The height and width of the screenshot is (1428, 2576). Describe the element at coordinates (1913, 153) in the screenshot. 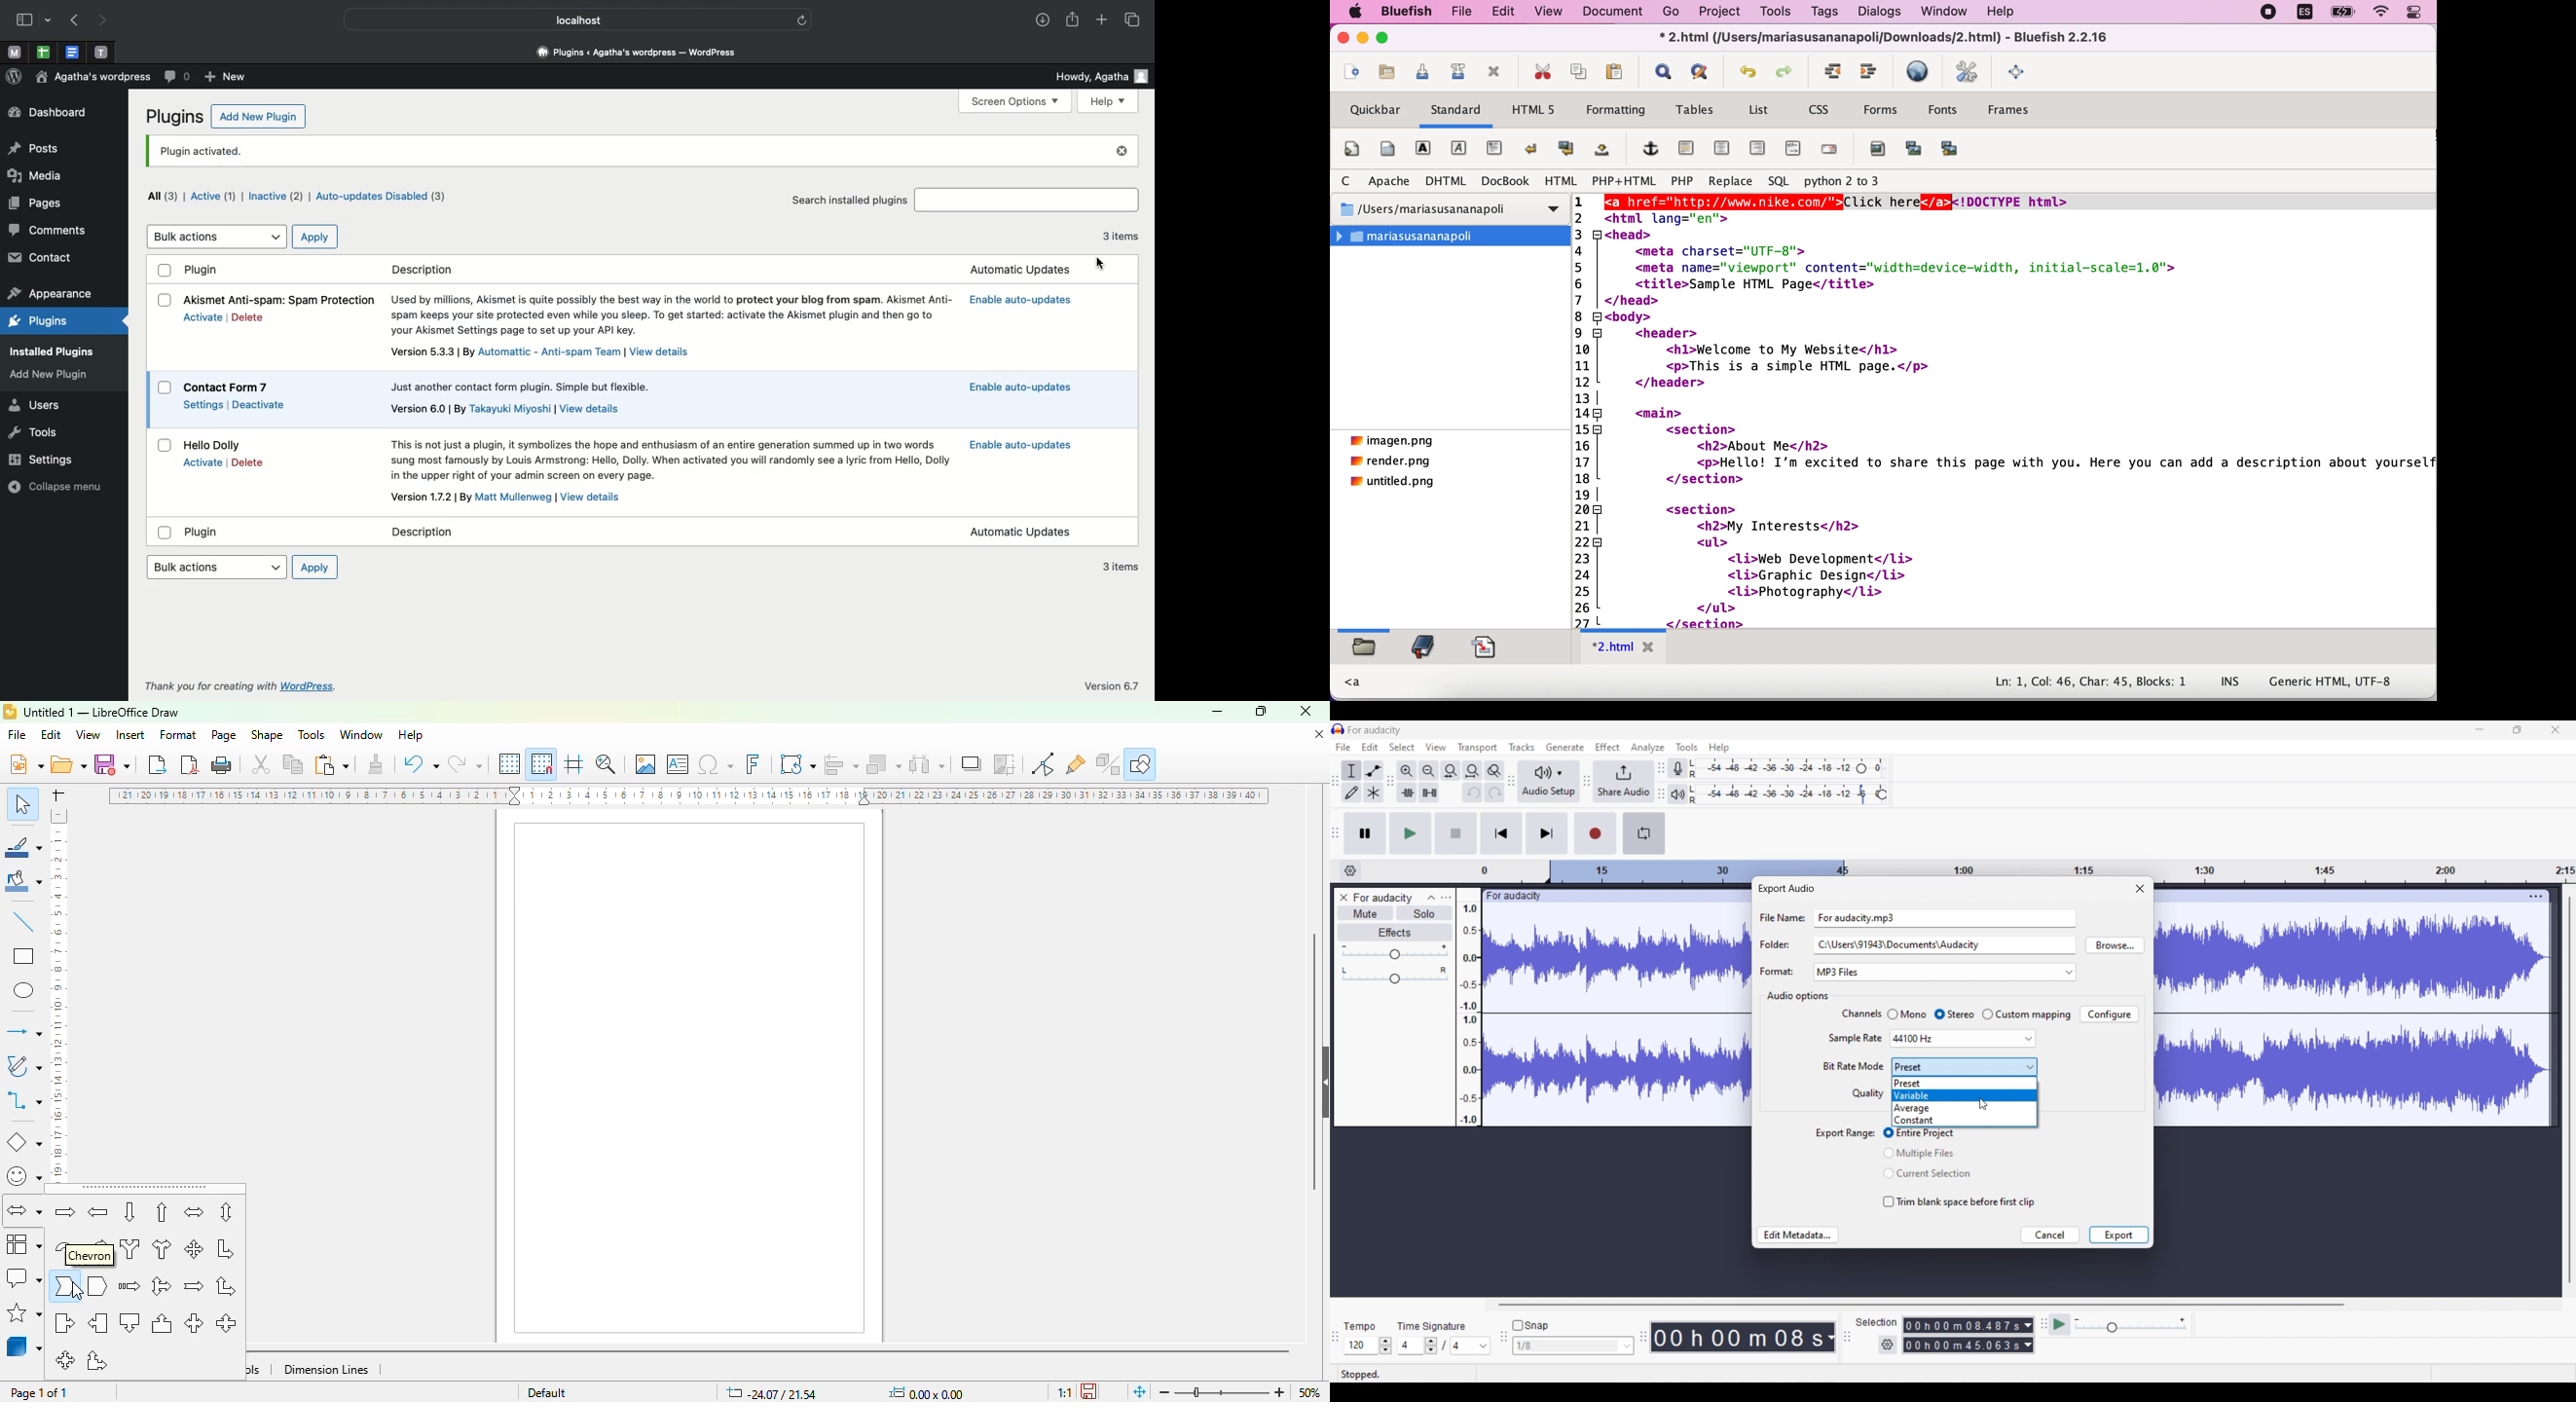

I see `insert thumbnail` at that location.